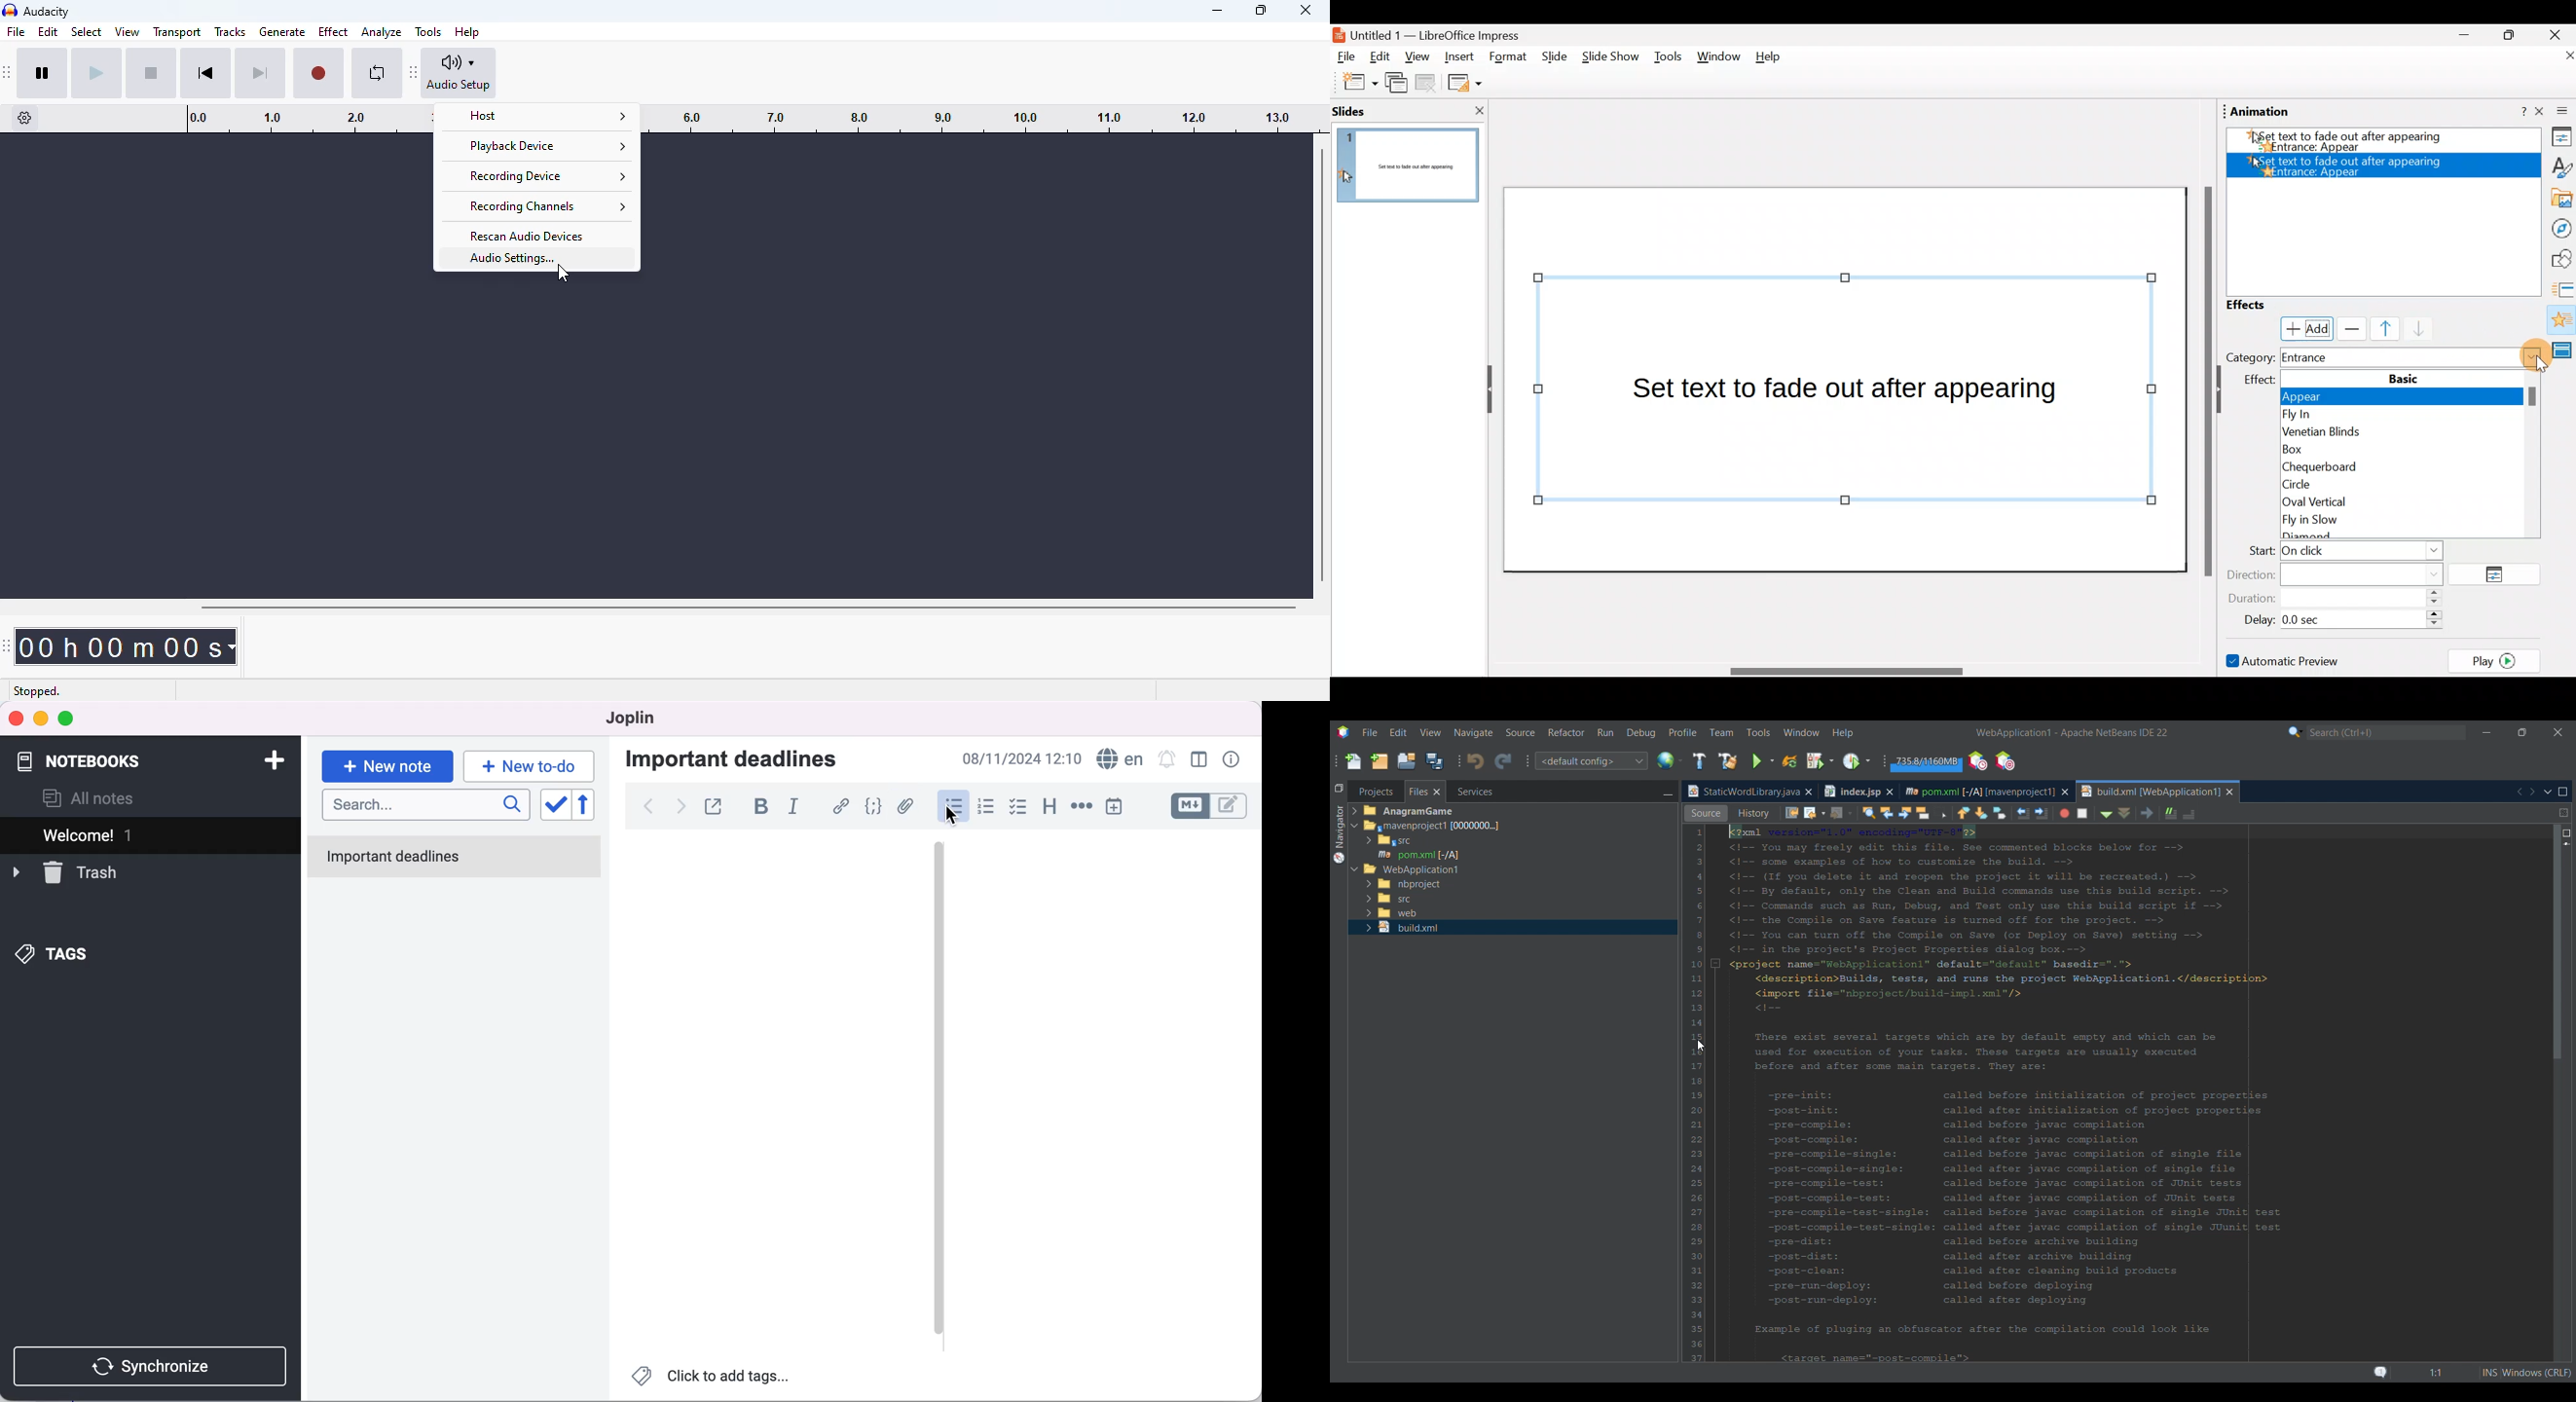 The image size is (2576, 1428). What do you see at coordinates (555, 807) in the screenshot?
I see `toggle sort order field` at bounding box center [555, 807].